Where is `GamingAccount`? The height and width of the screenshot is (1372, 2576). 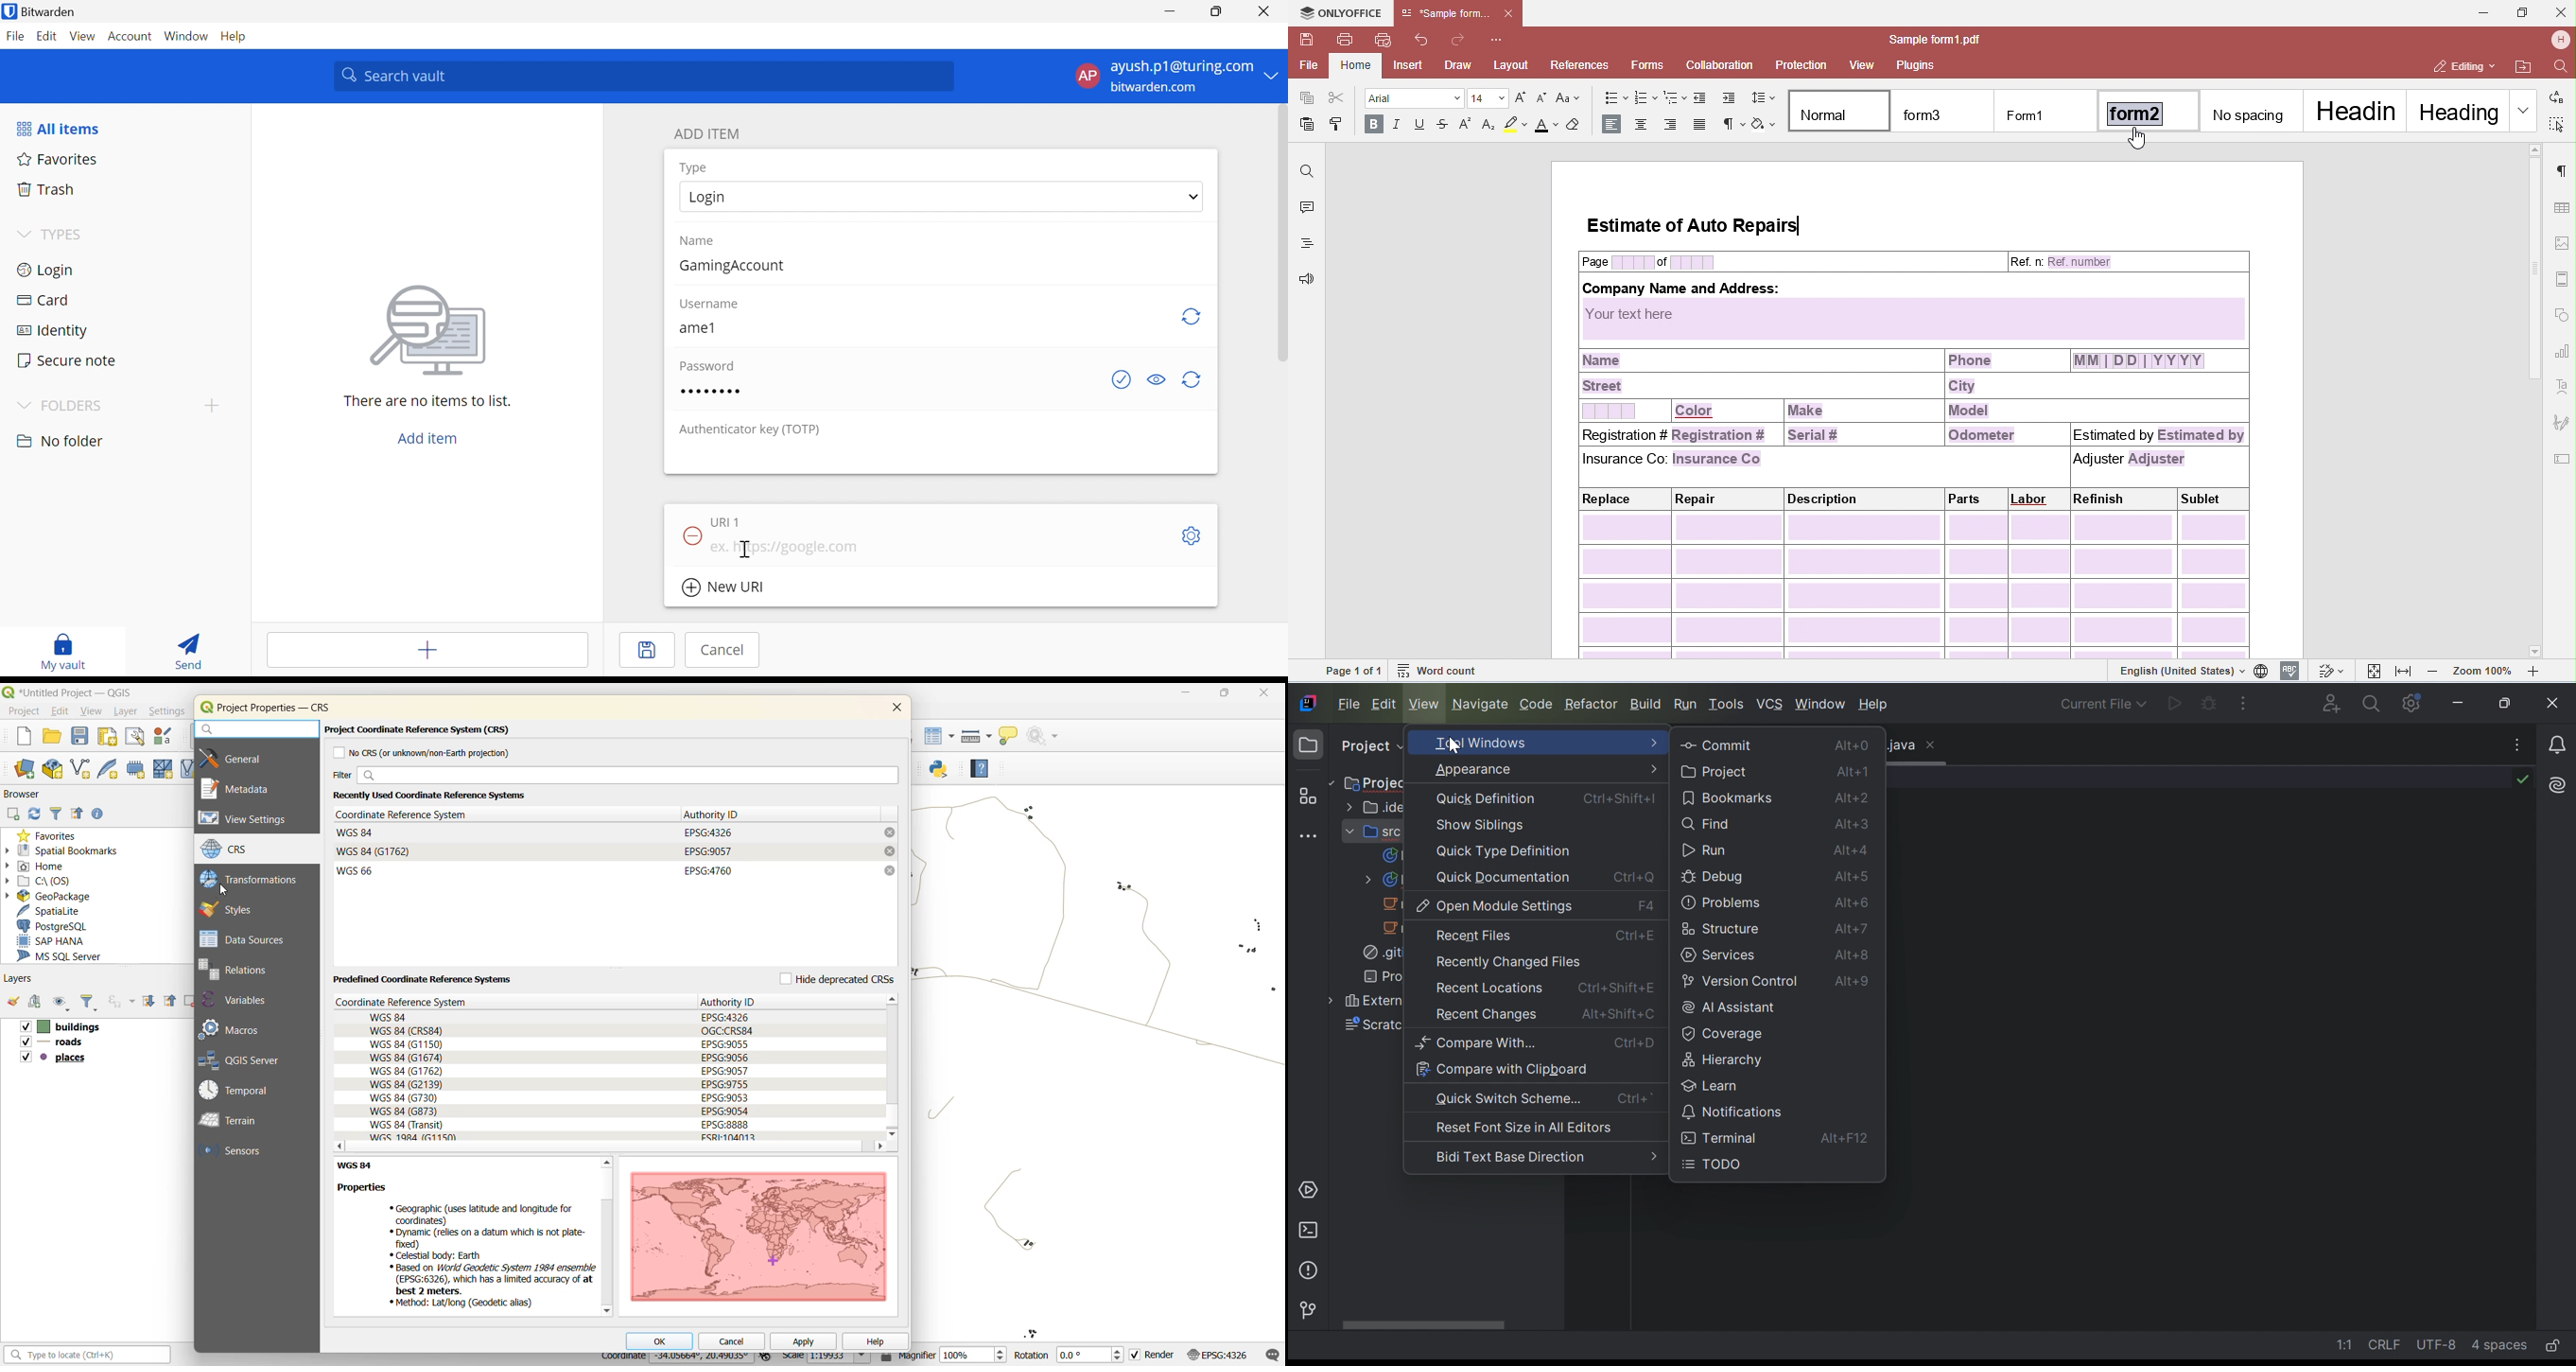 GamingAccount is located at coordinates (735, 266).